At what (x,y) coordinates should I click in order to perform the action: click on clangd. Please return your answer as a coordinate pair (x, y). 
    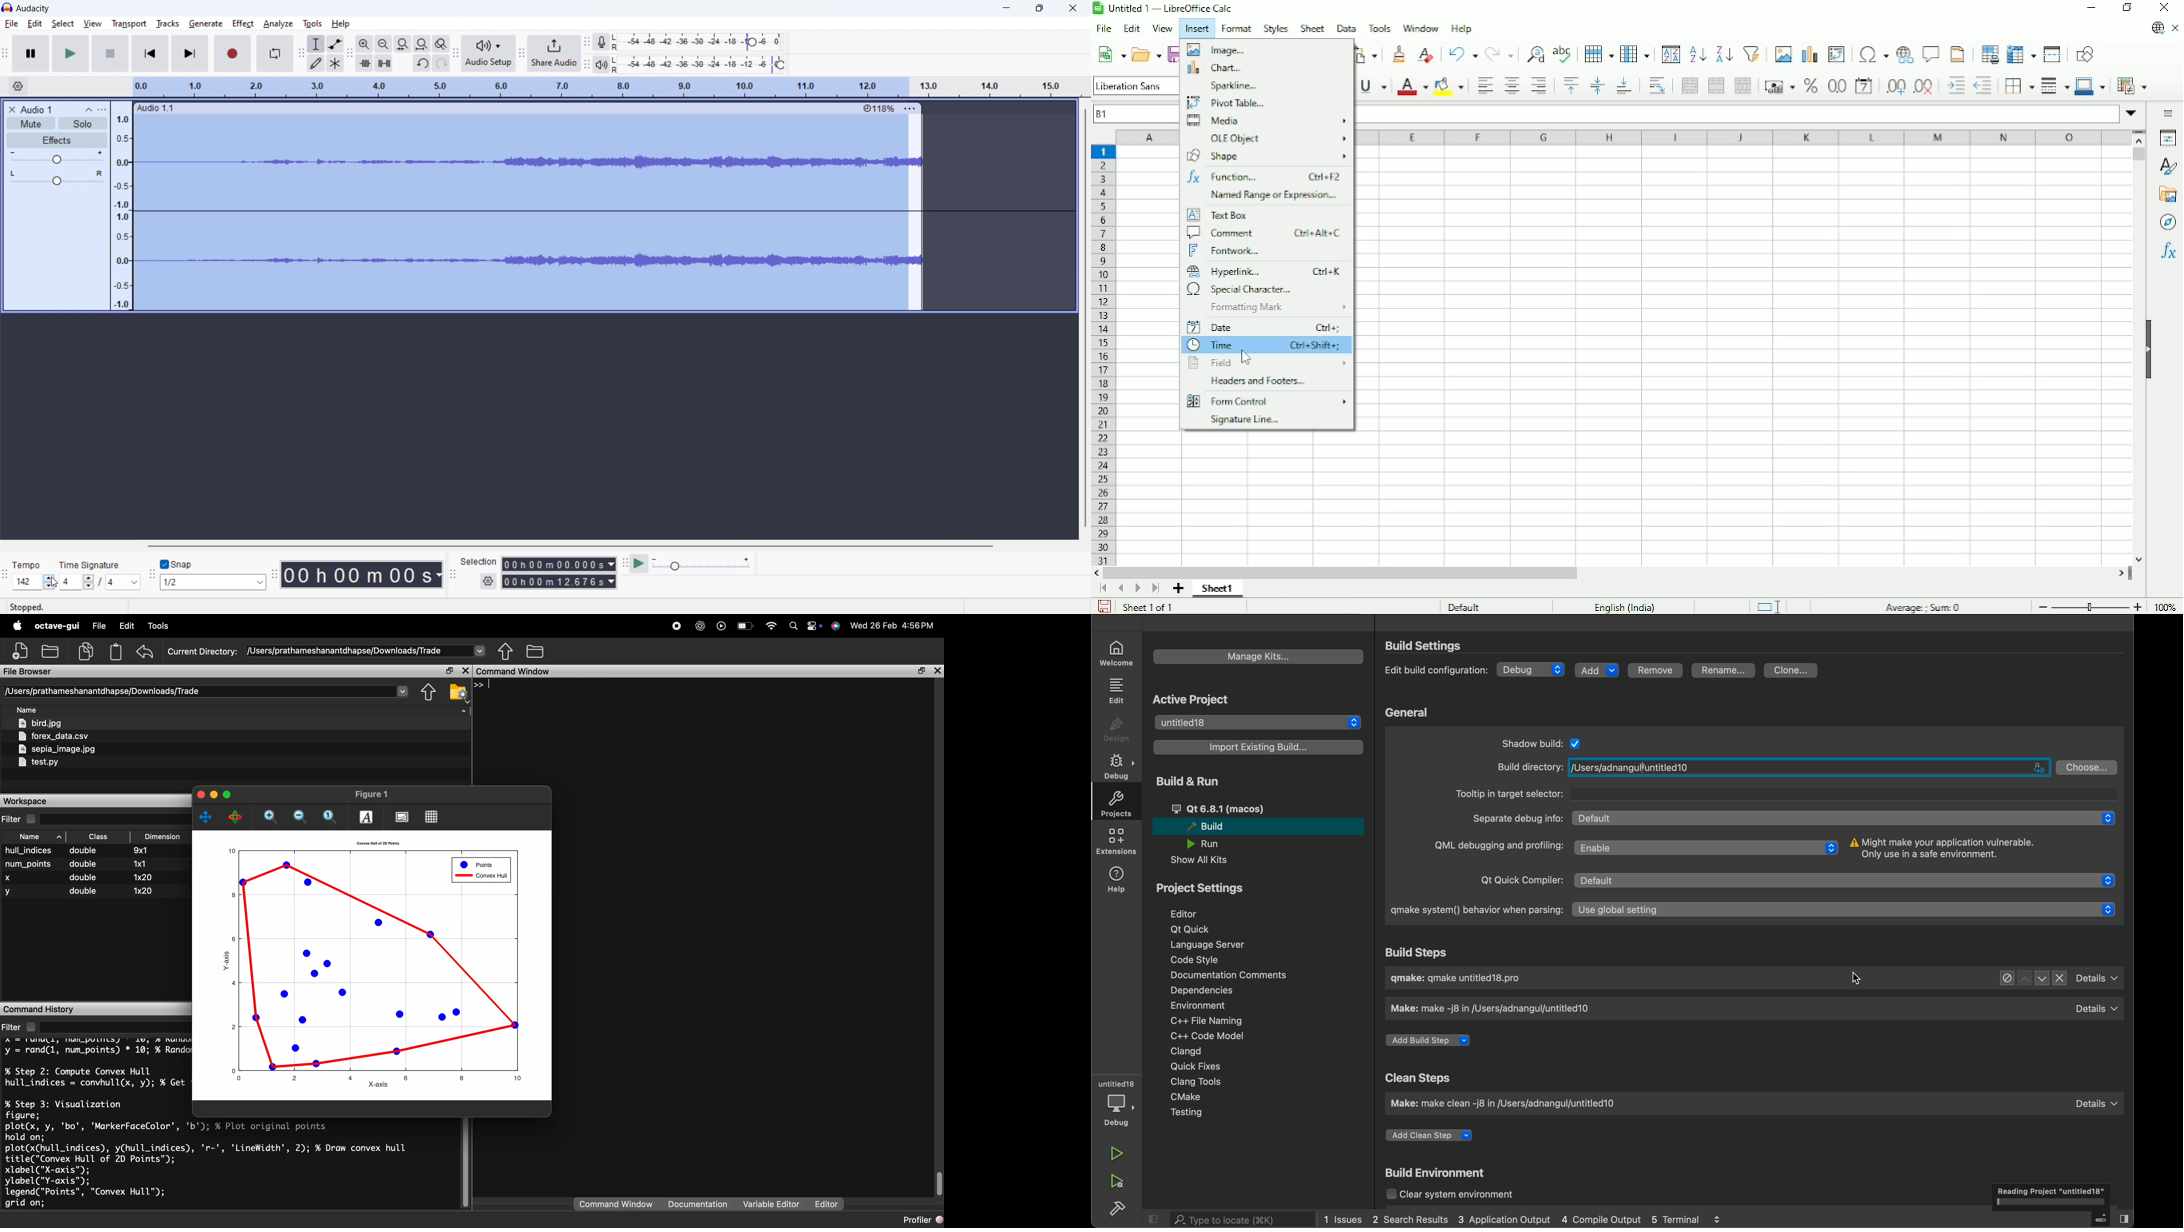
    Looking at the image, I should click on (1188, 1050).